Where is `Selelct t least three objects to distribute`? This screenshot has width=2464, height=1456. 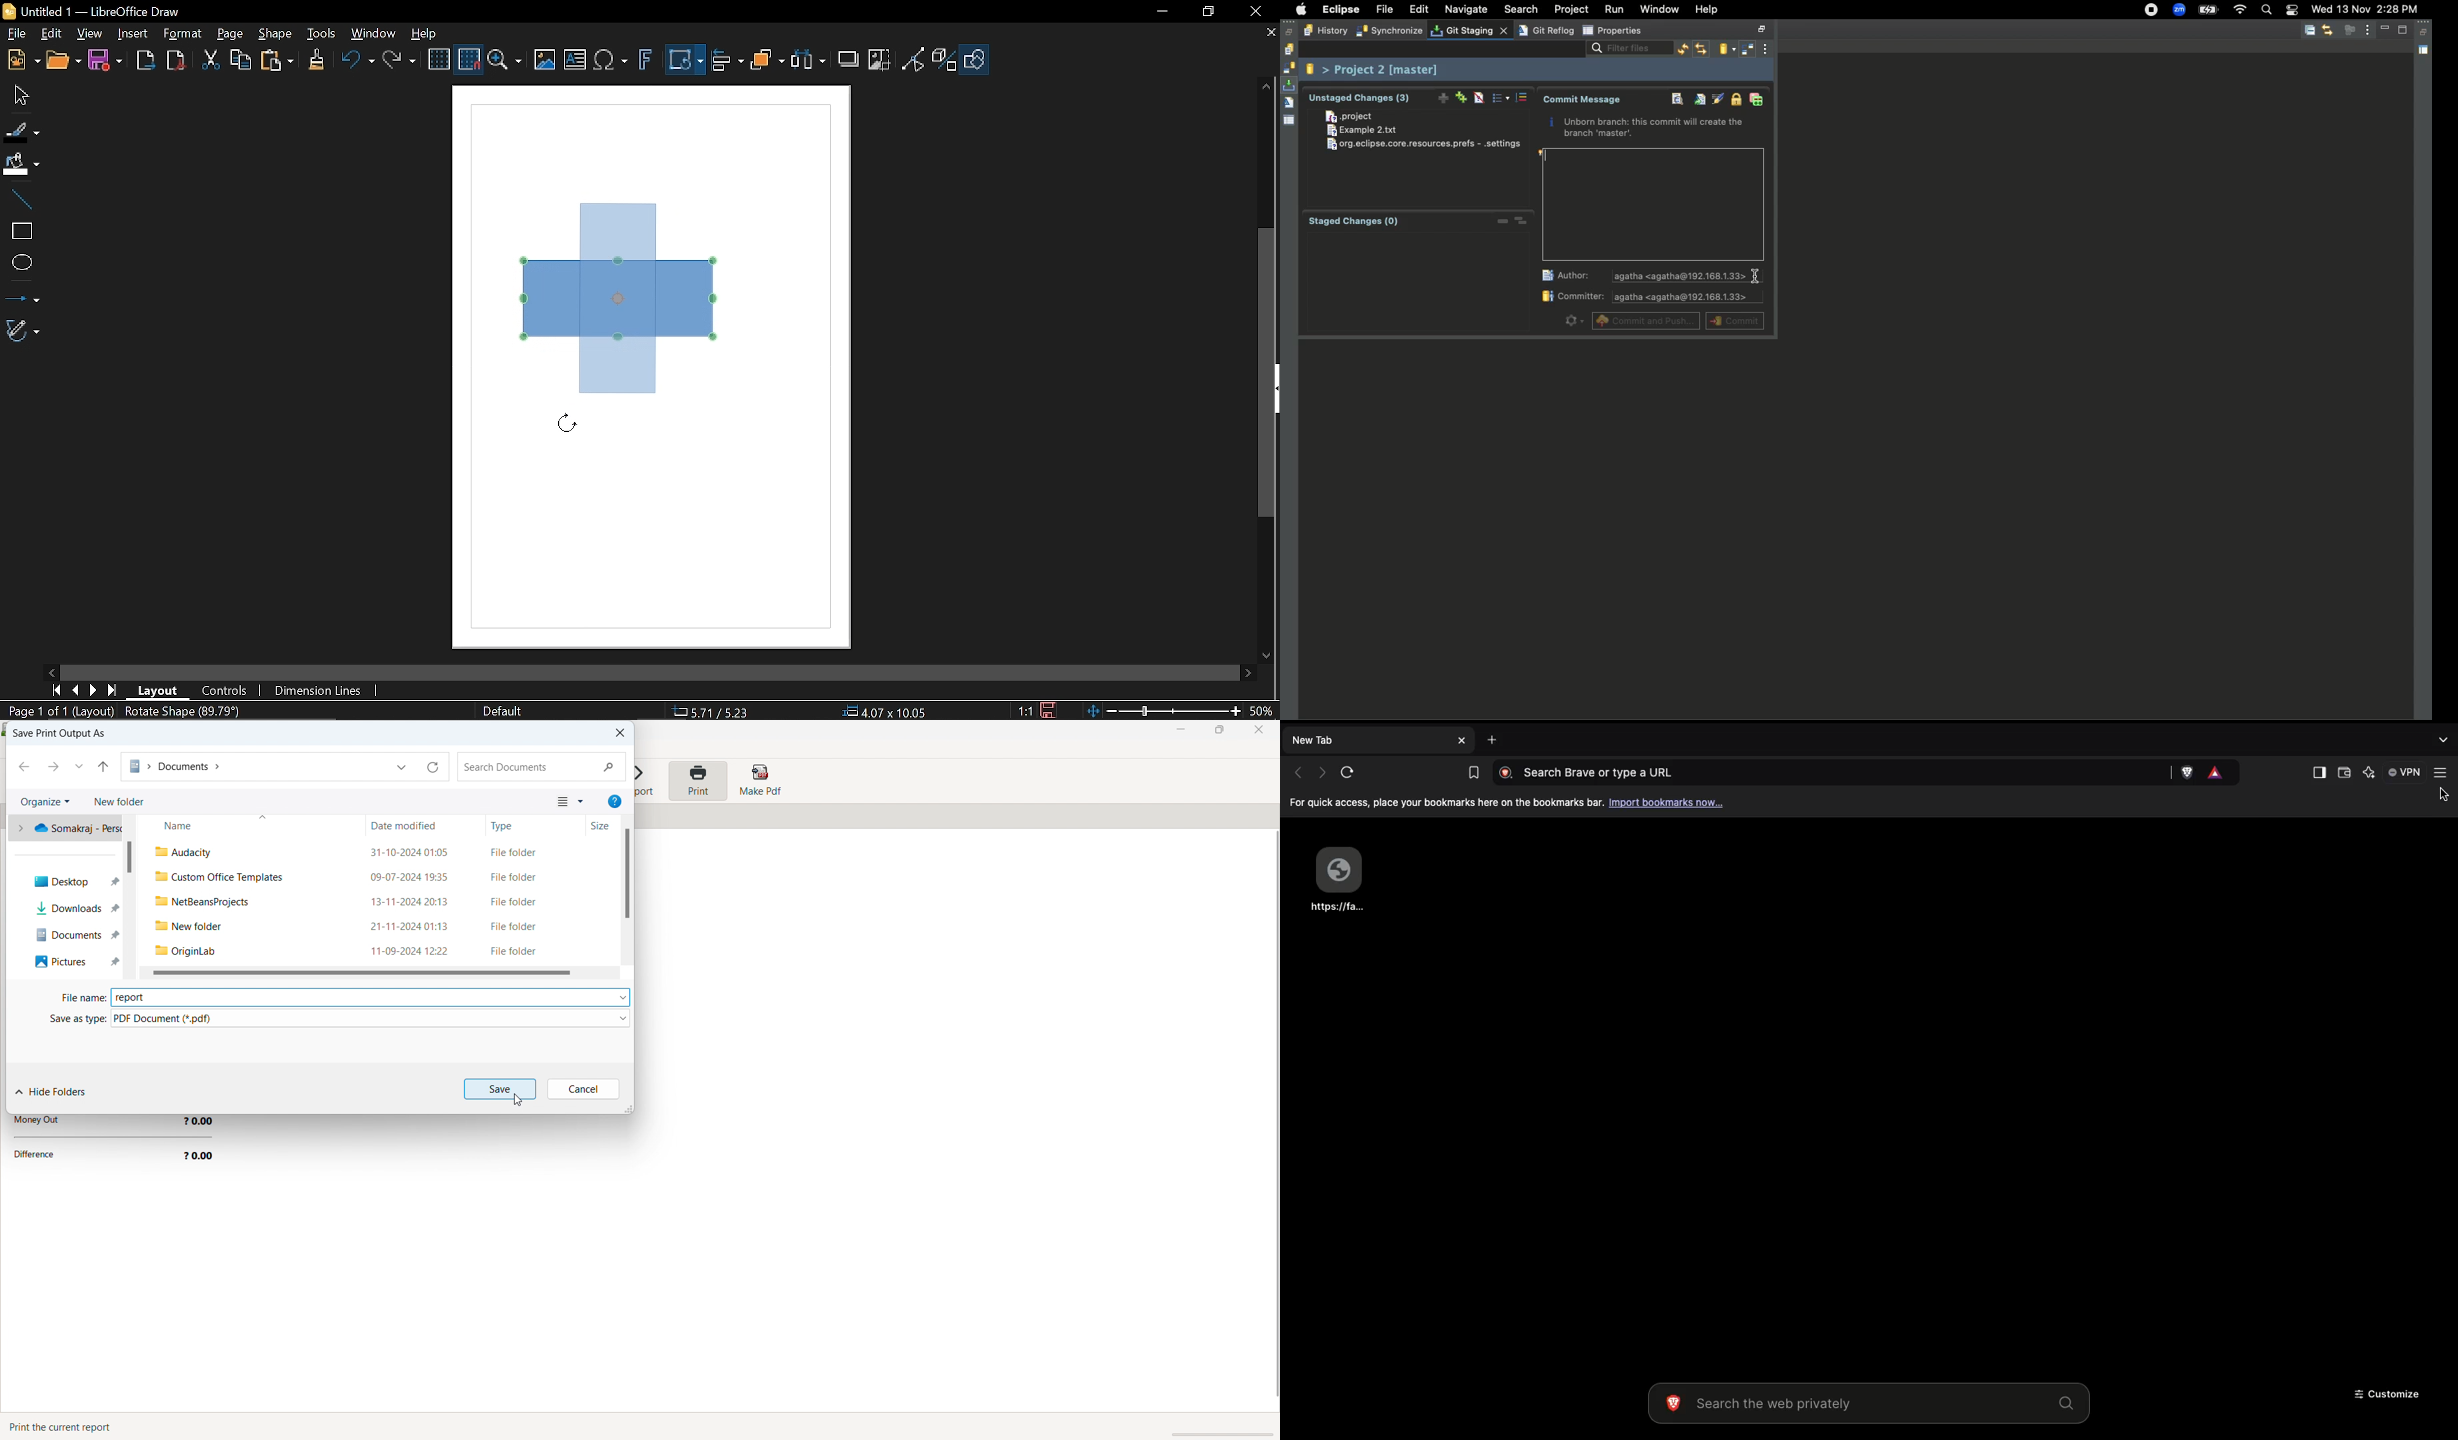
Selelct t least three objects to distribute is located at coordinates (808, 61).